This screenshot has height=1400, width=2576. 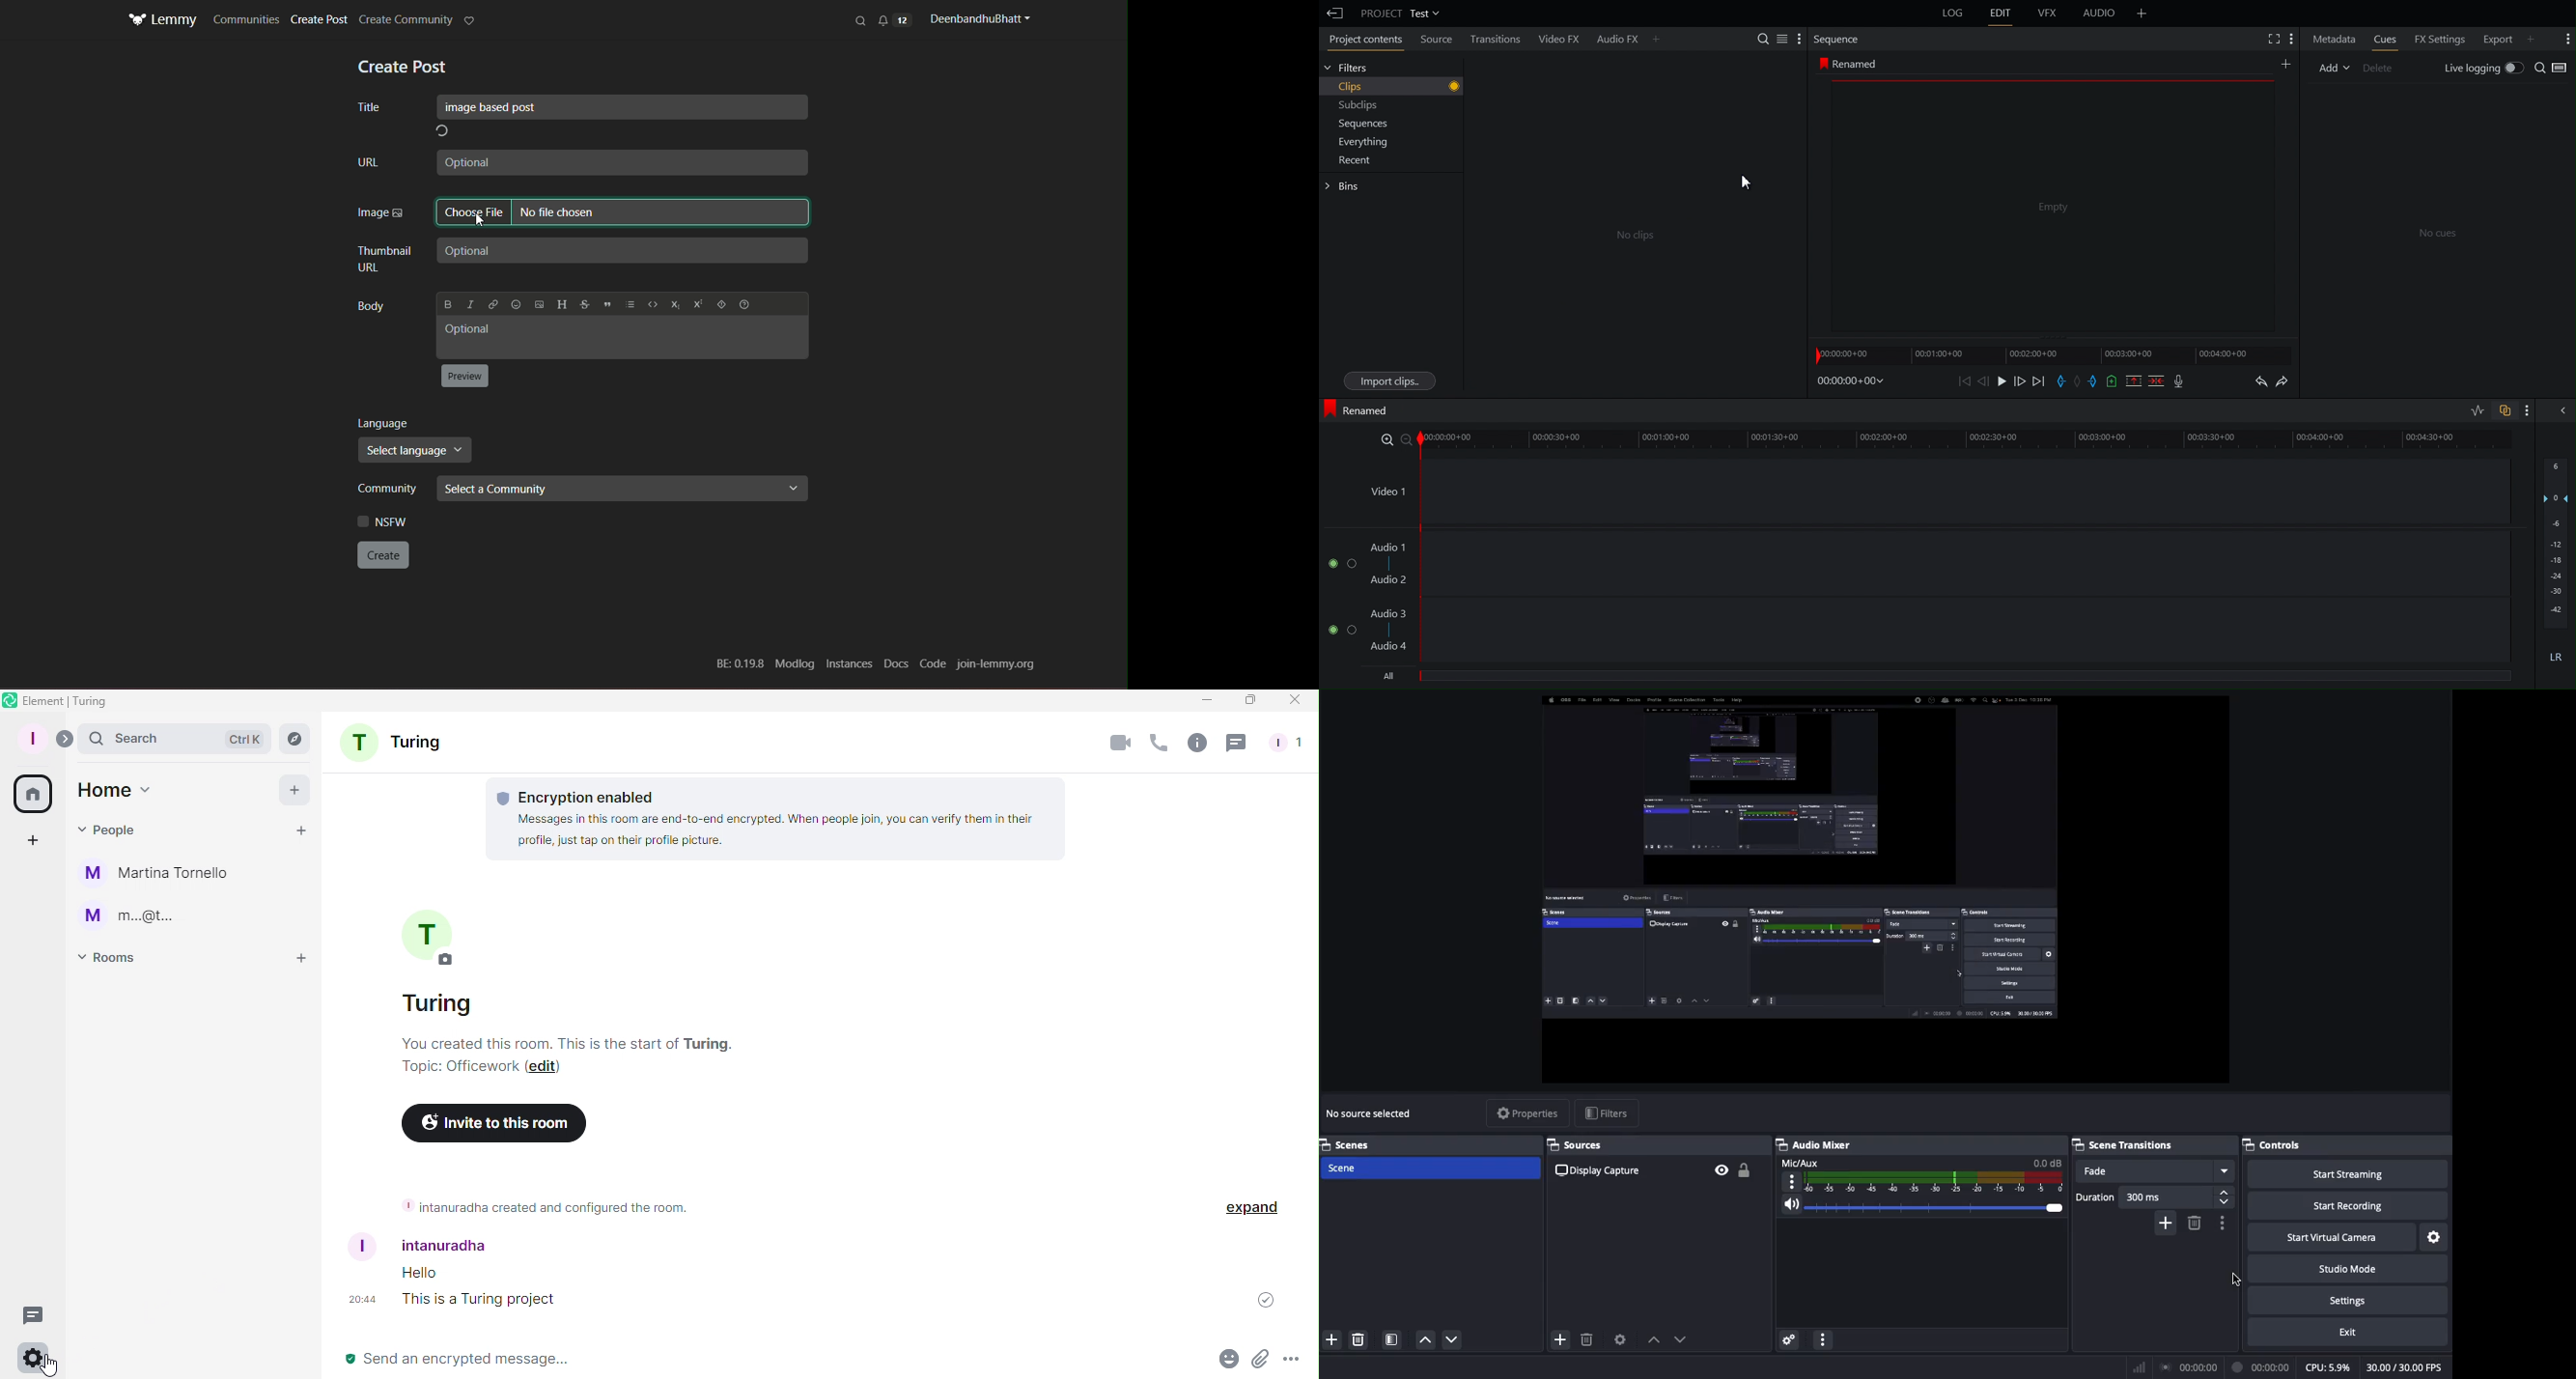 What do you see at coordinates (1923, 1176) in the screenshot?
I see `Audio Mixer` at bounding box center [1923, 1176].